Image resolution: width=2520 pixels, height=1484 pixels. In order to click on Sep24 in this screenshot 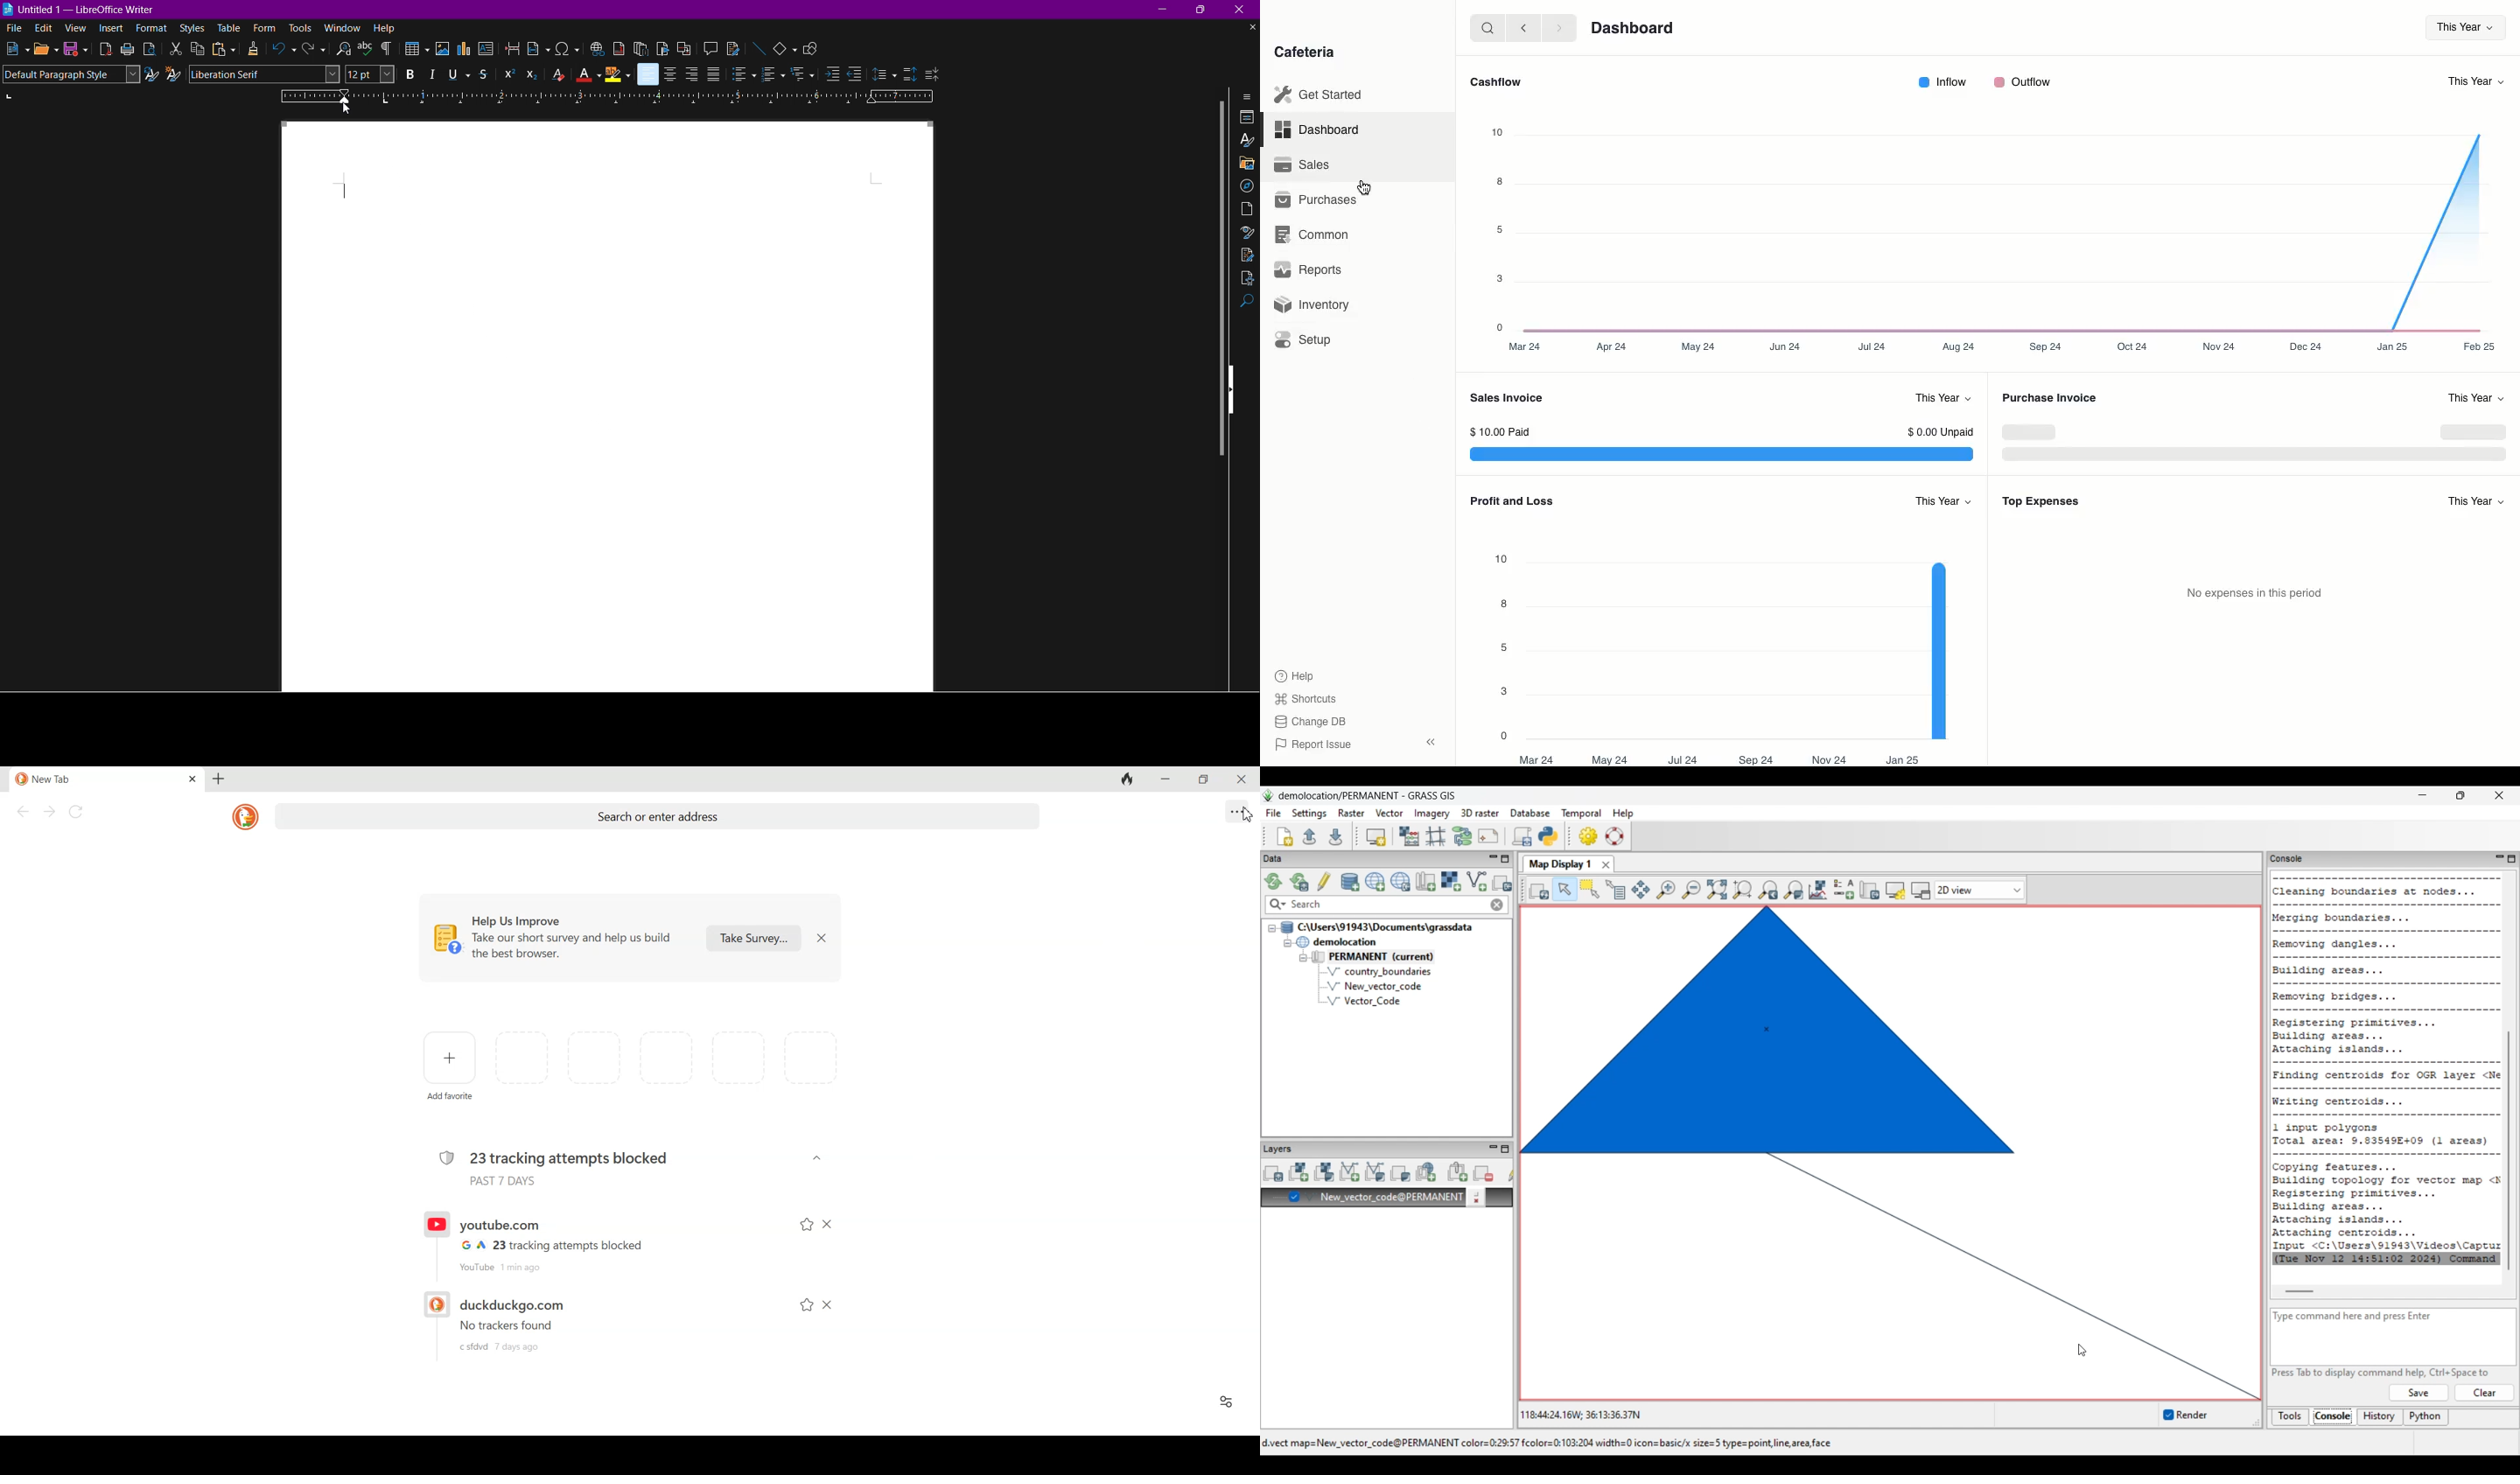, I will do `click(2047, 348)`.